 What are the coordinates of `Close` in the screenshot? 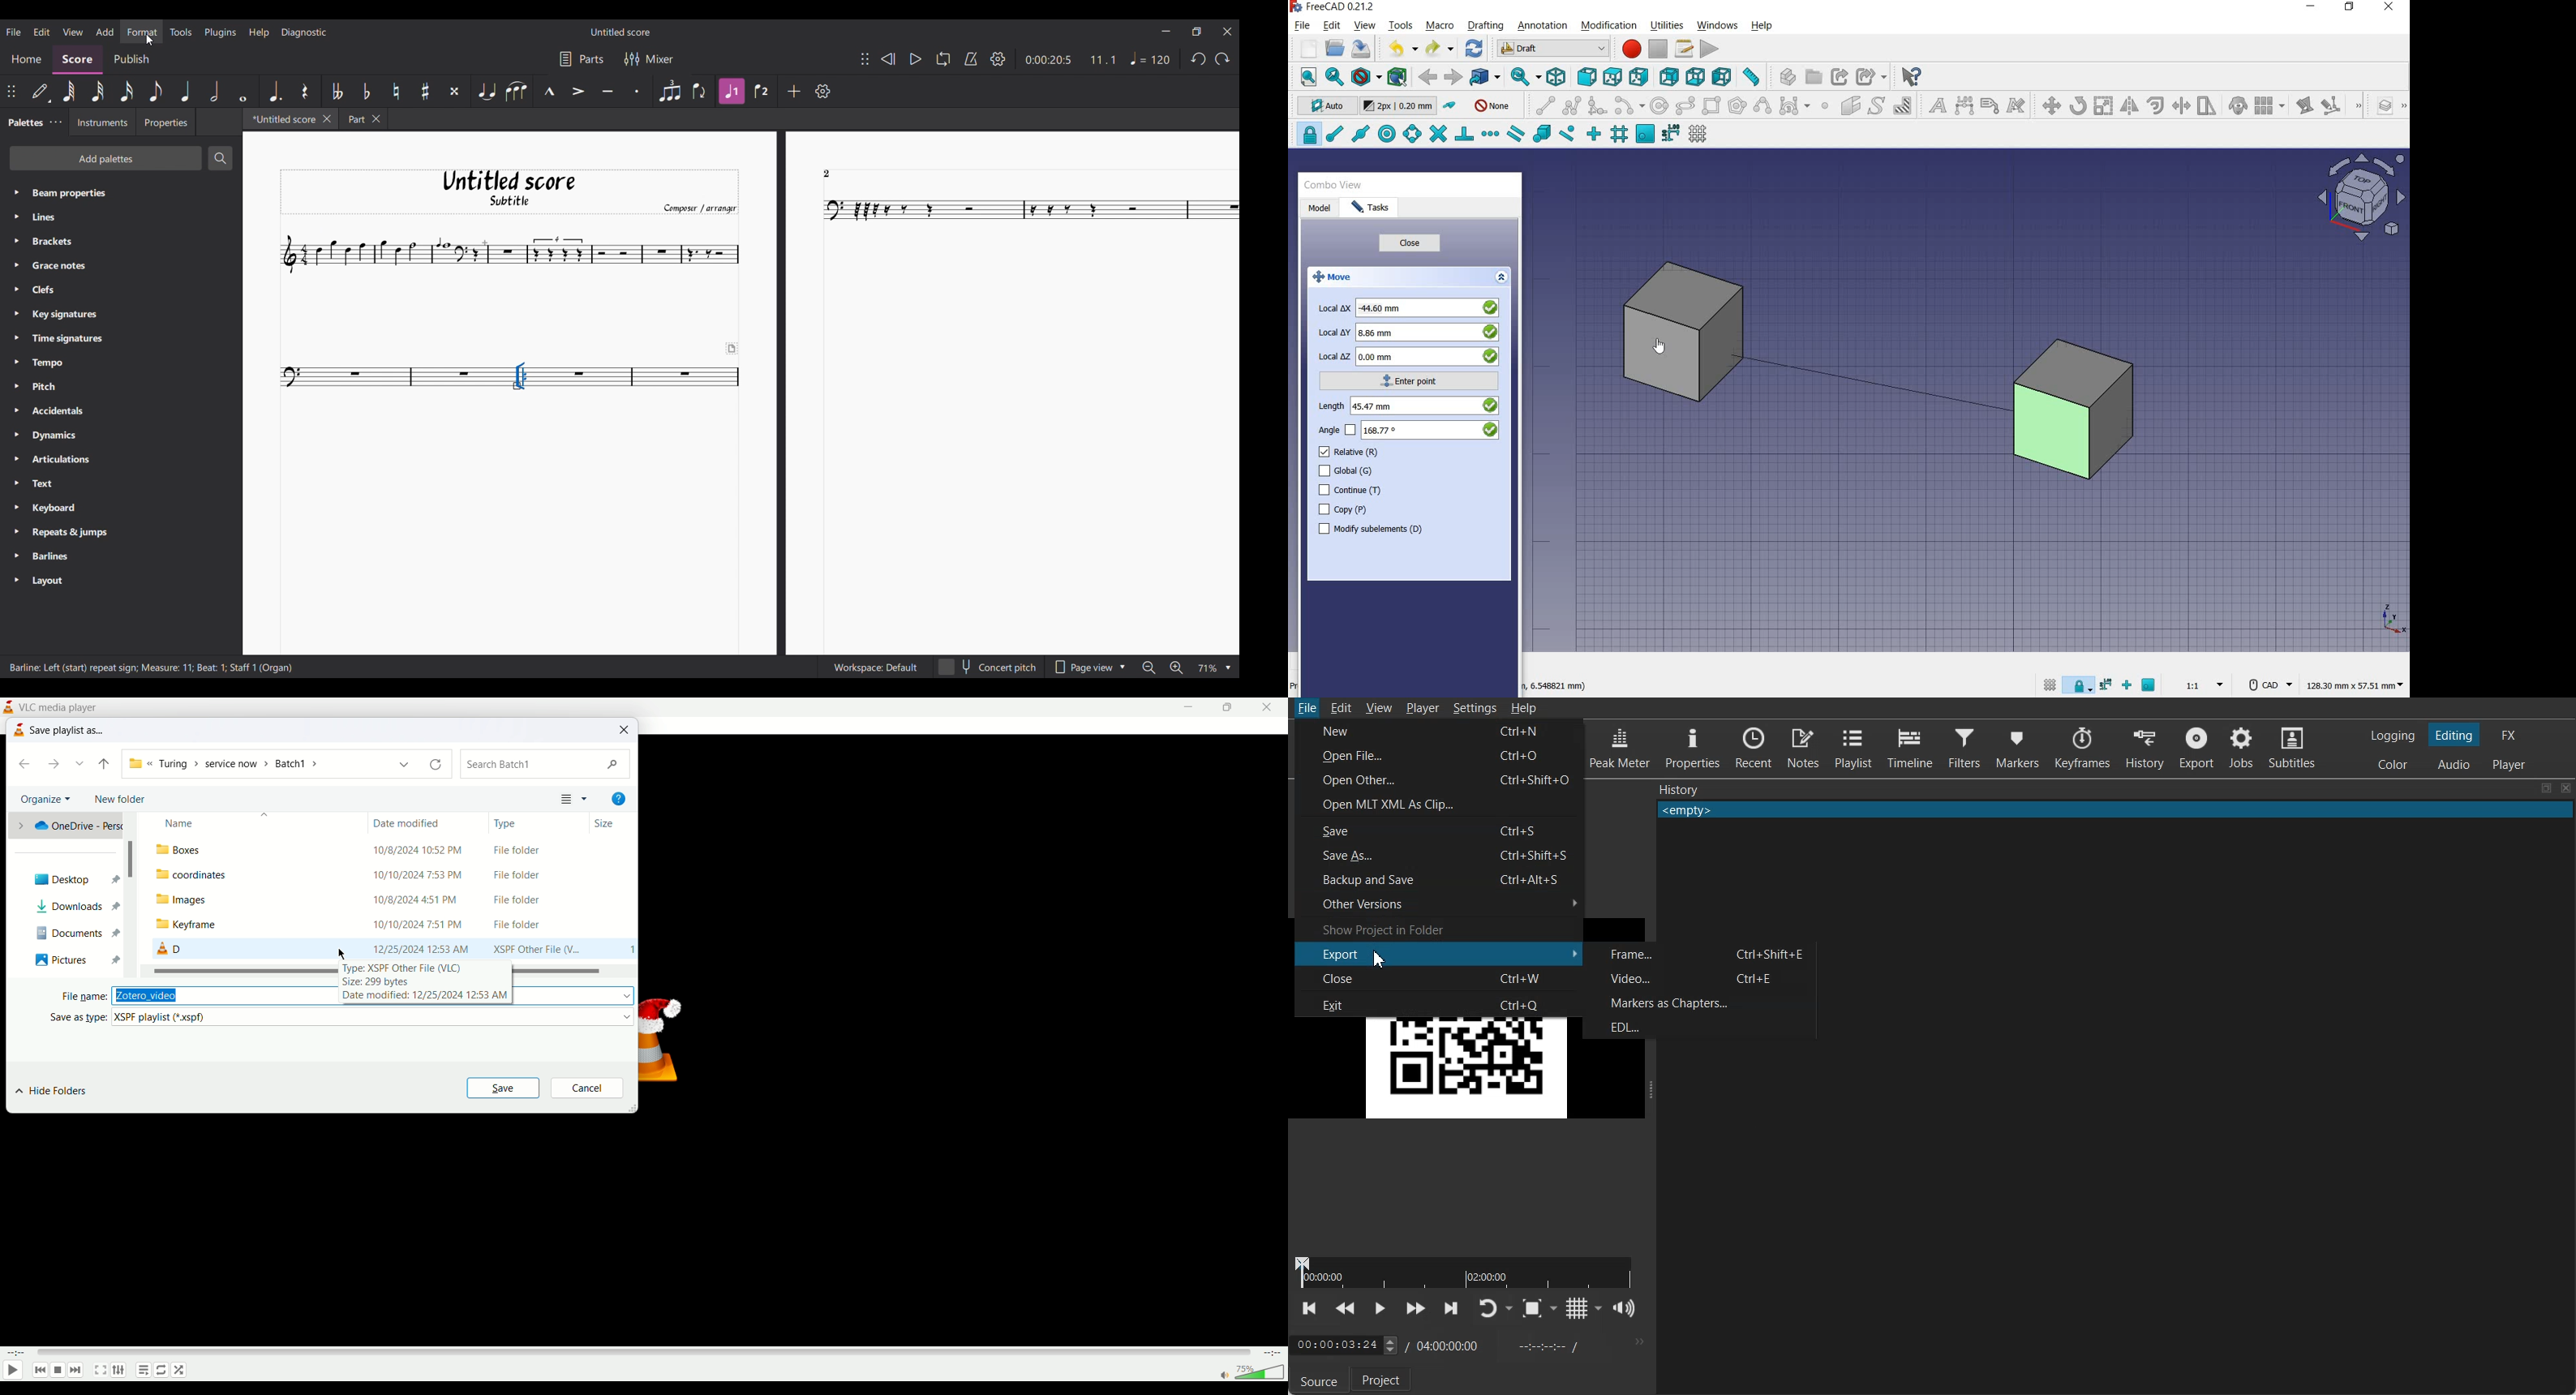 It's located at (1380, 977).